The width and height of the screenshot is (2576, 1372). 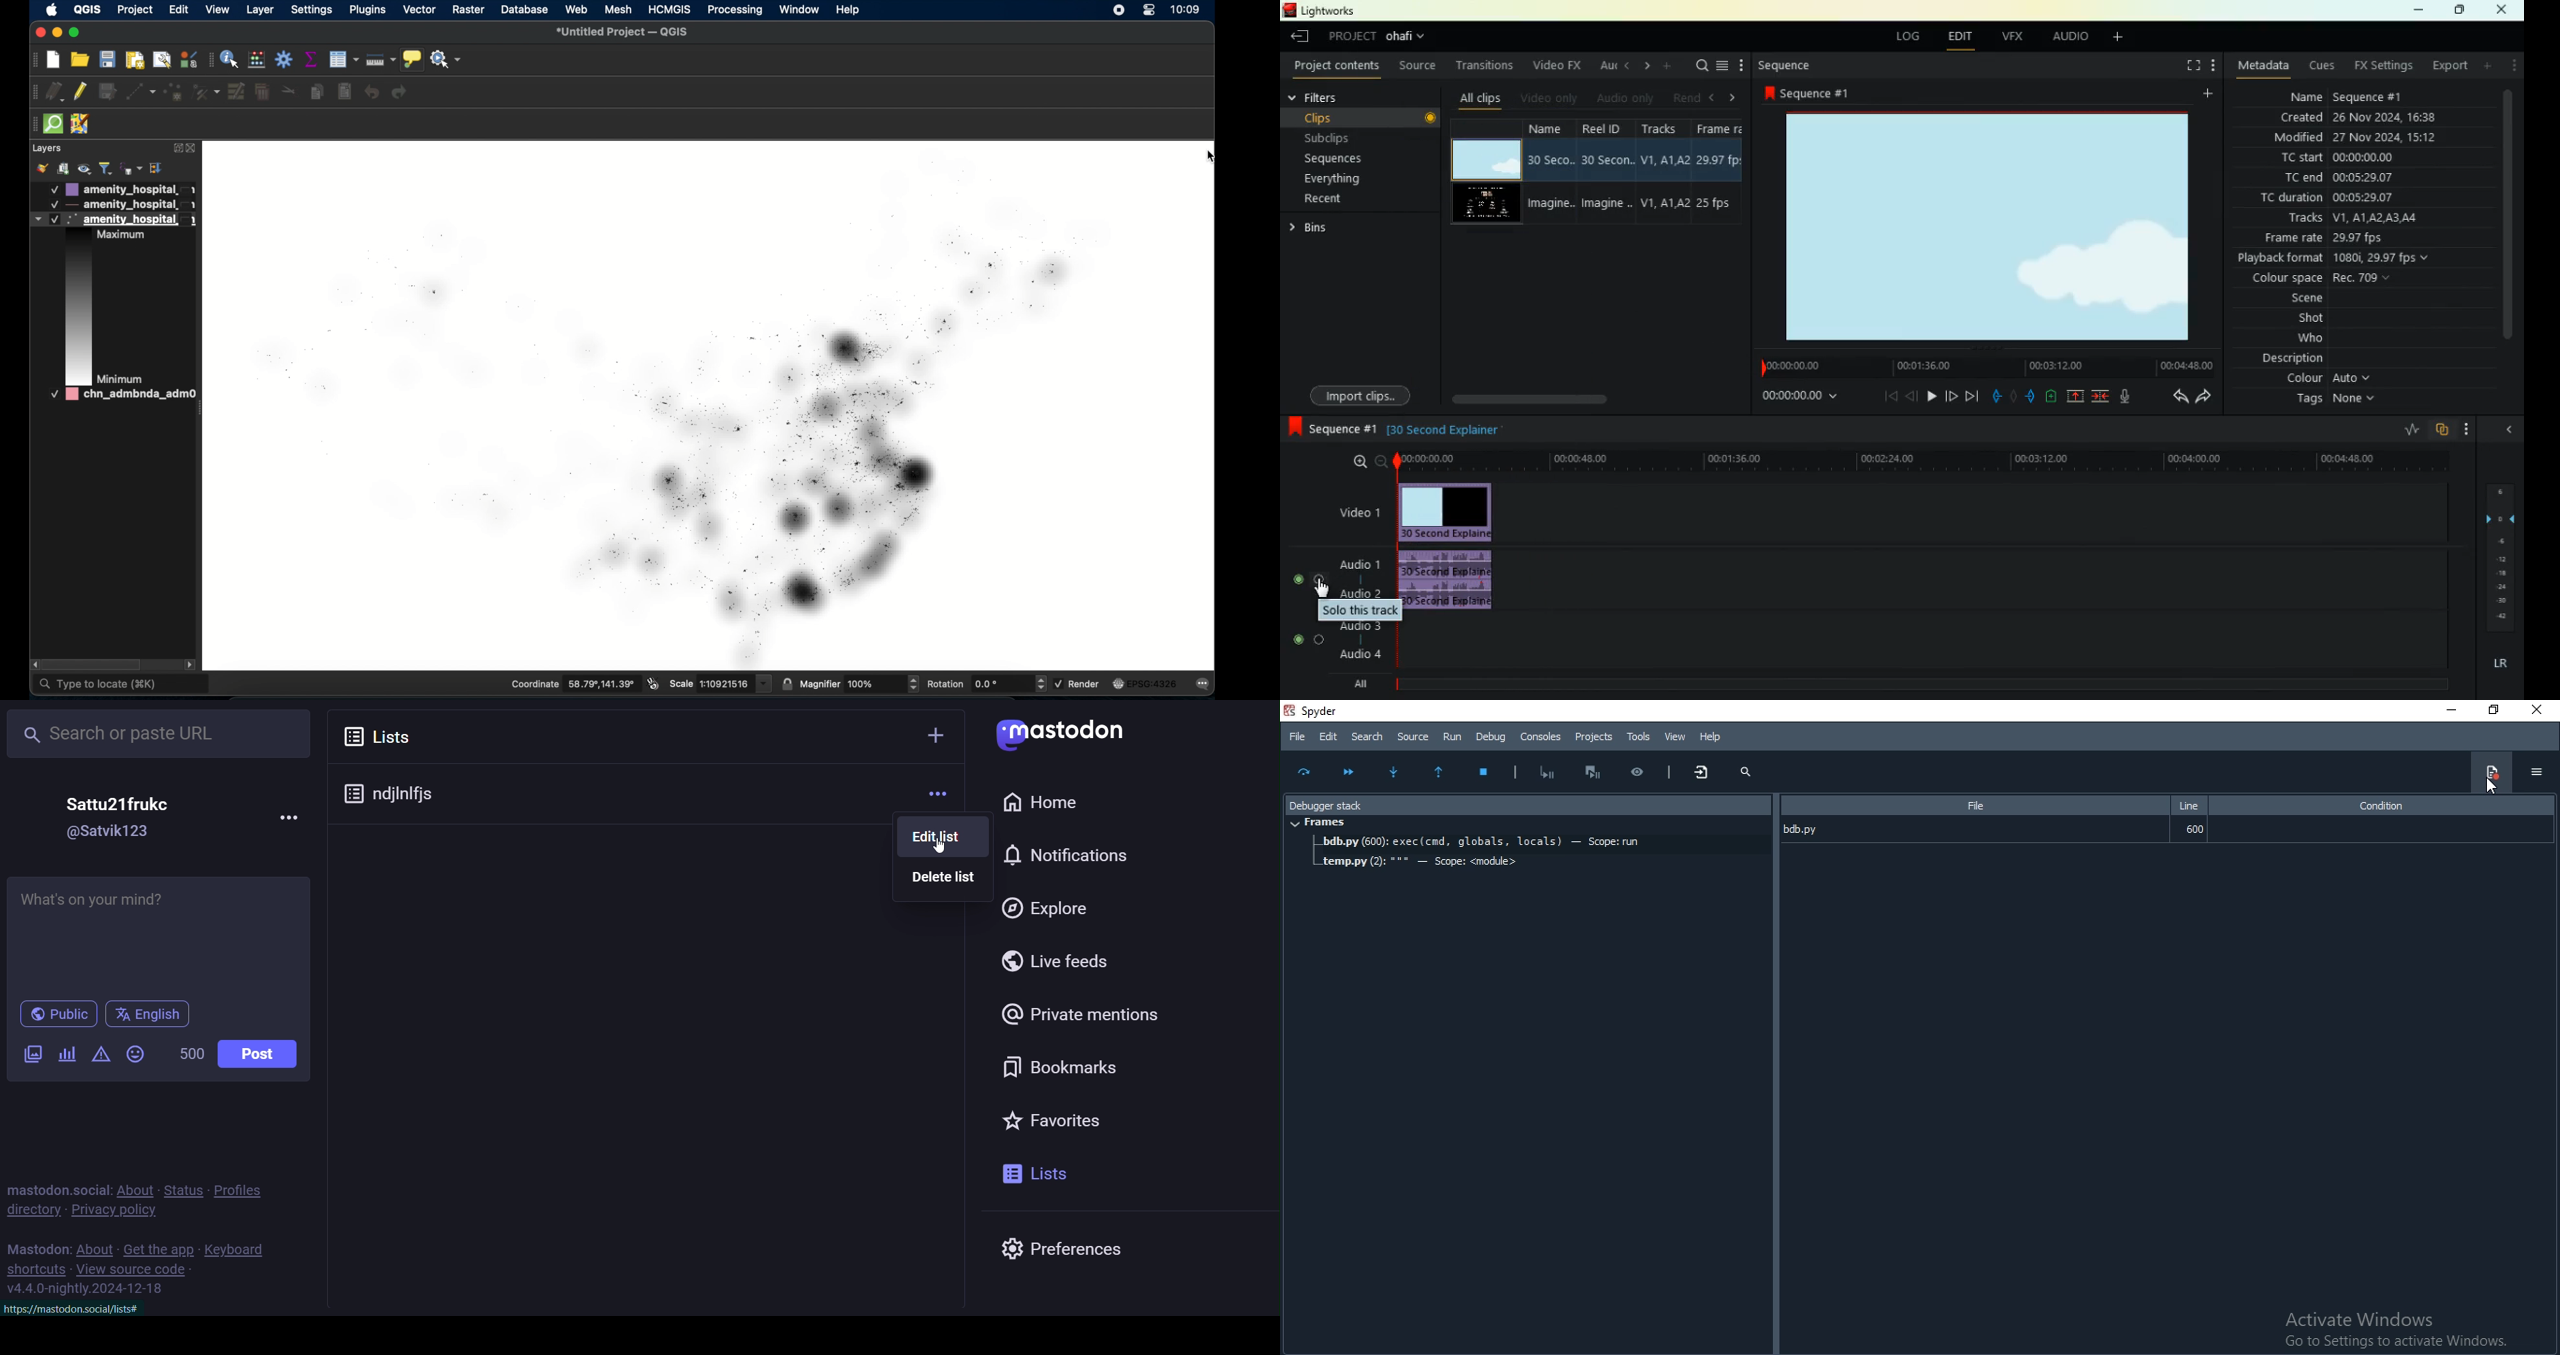 I want to click on vector, so click(x=419, y=10).